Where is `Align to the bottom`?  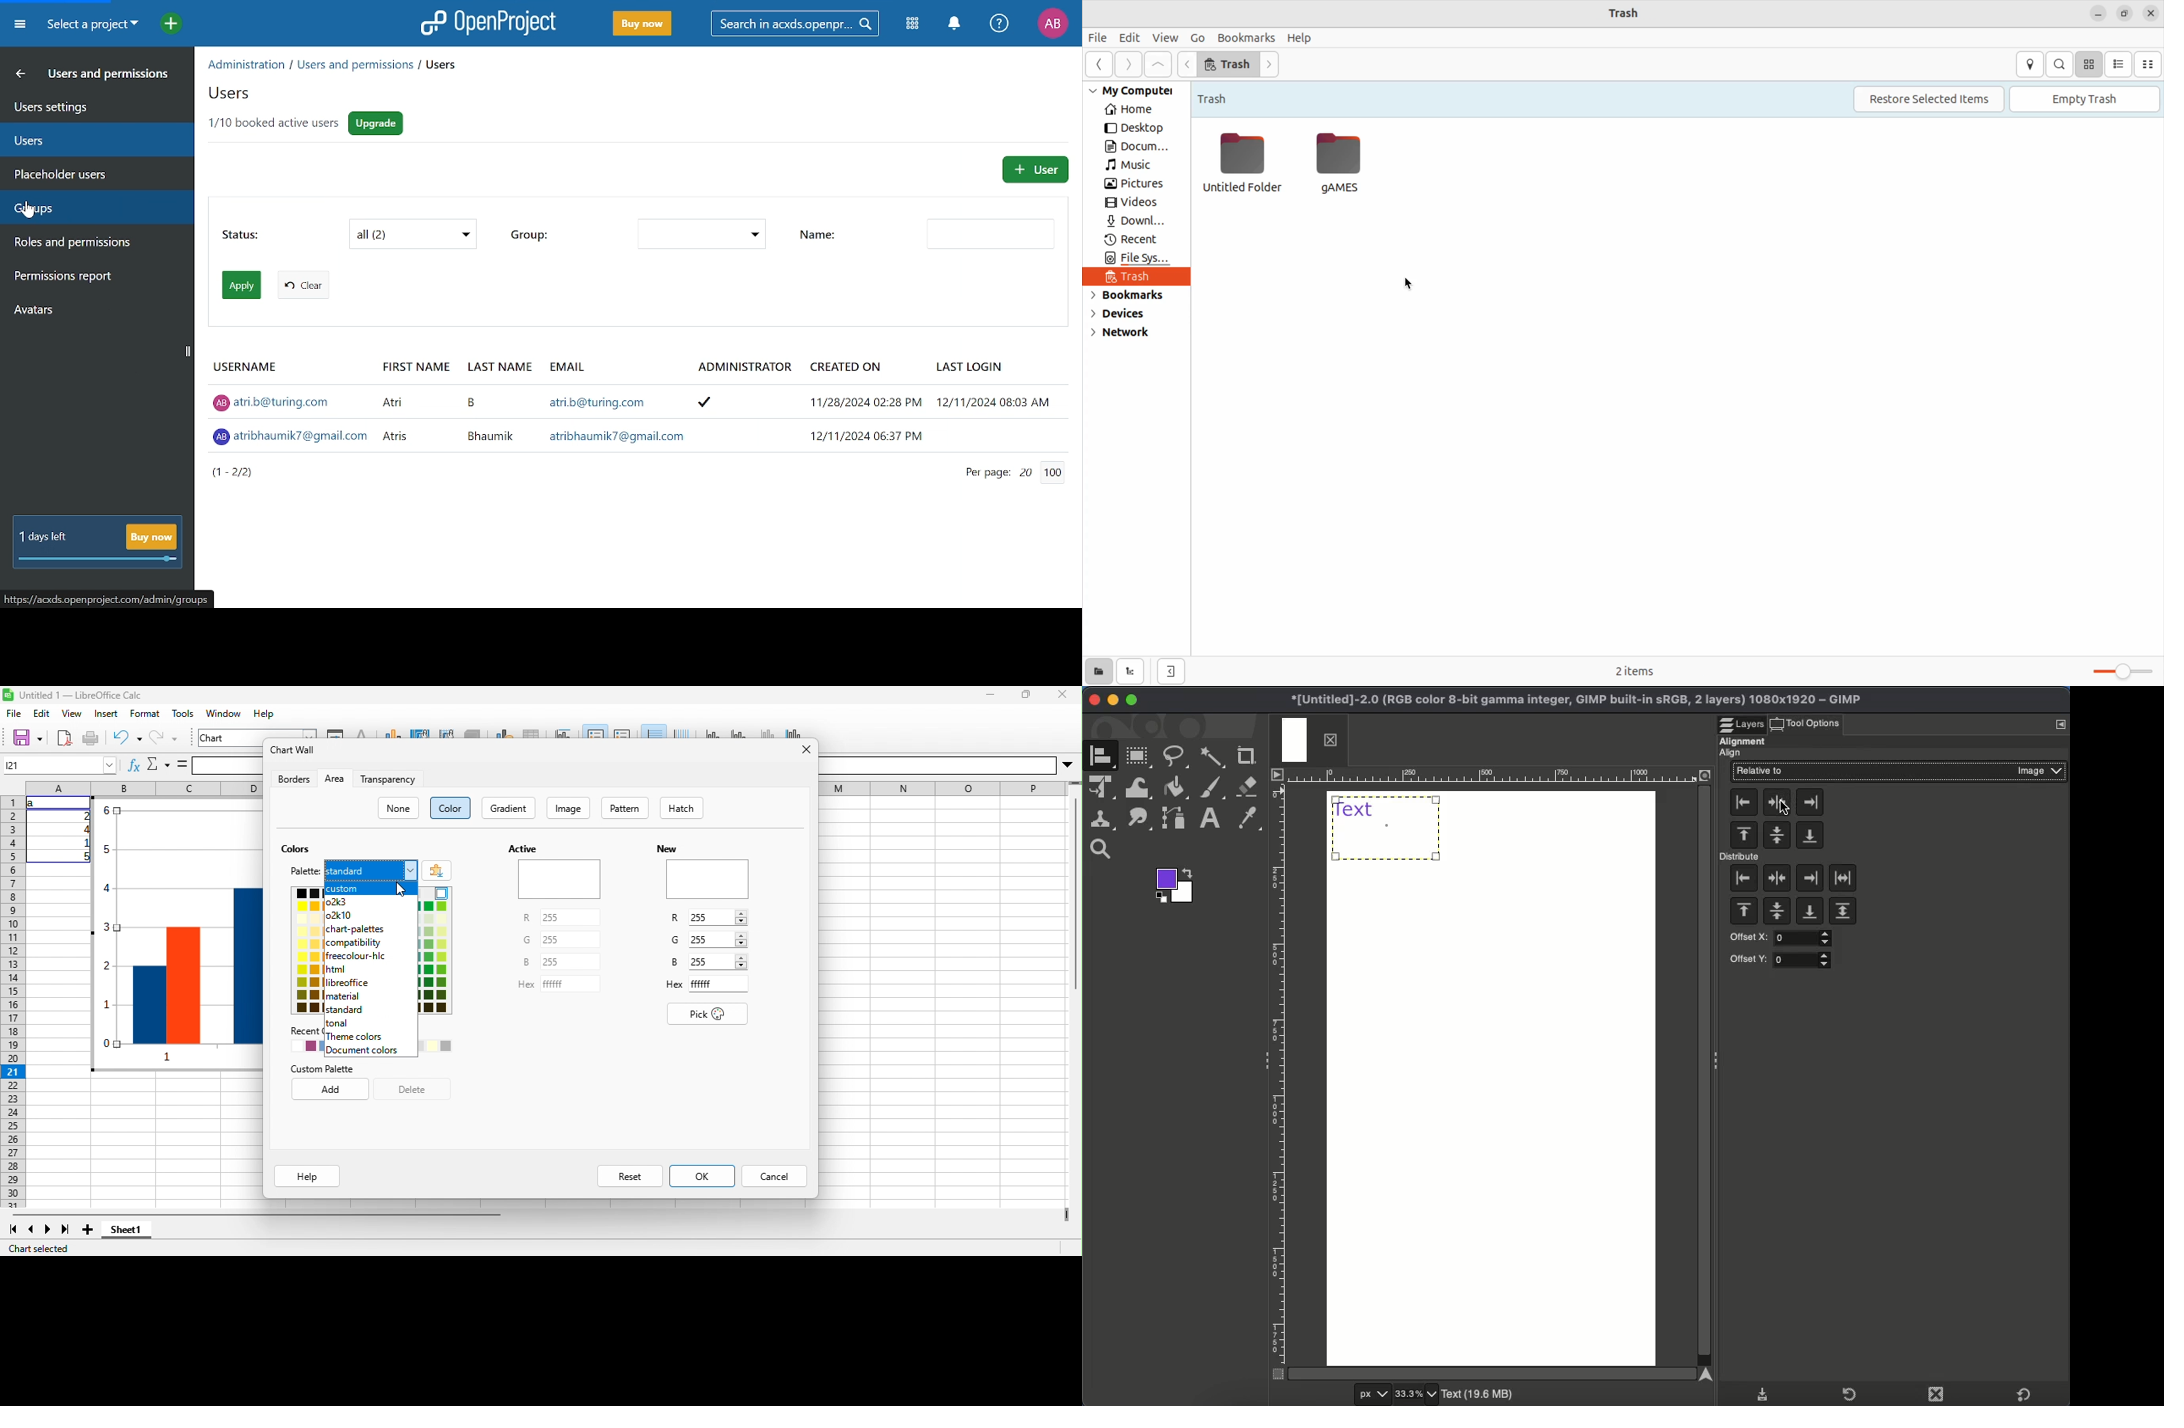
Align to the bottom is located at coordinates (1808, 836).